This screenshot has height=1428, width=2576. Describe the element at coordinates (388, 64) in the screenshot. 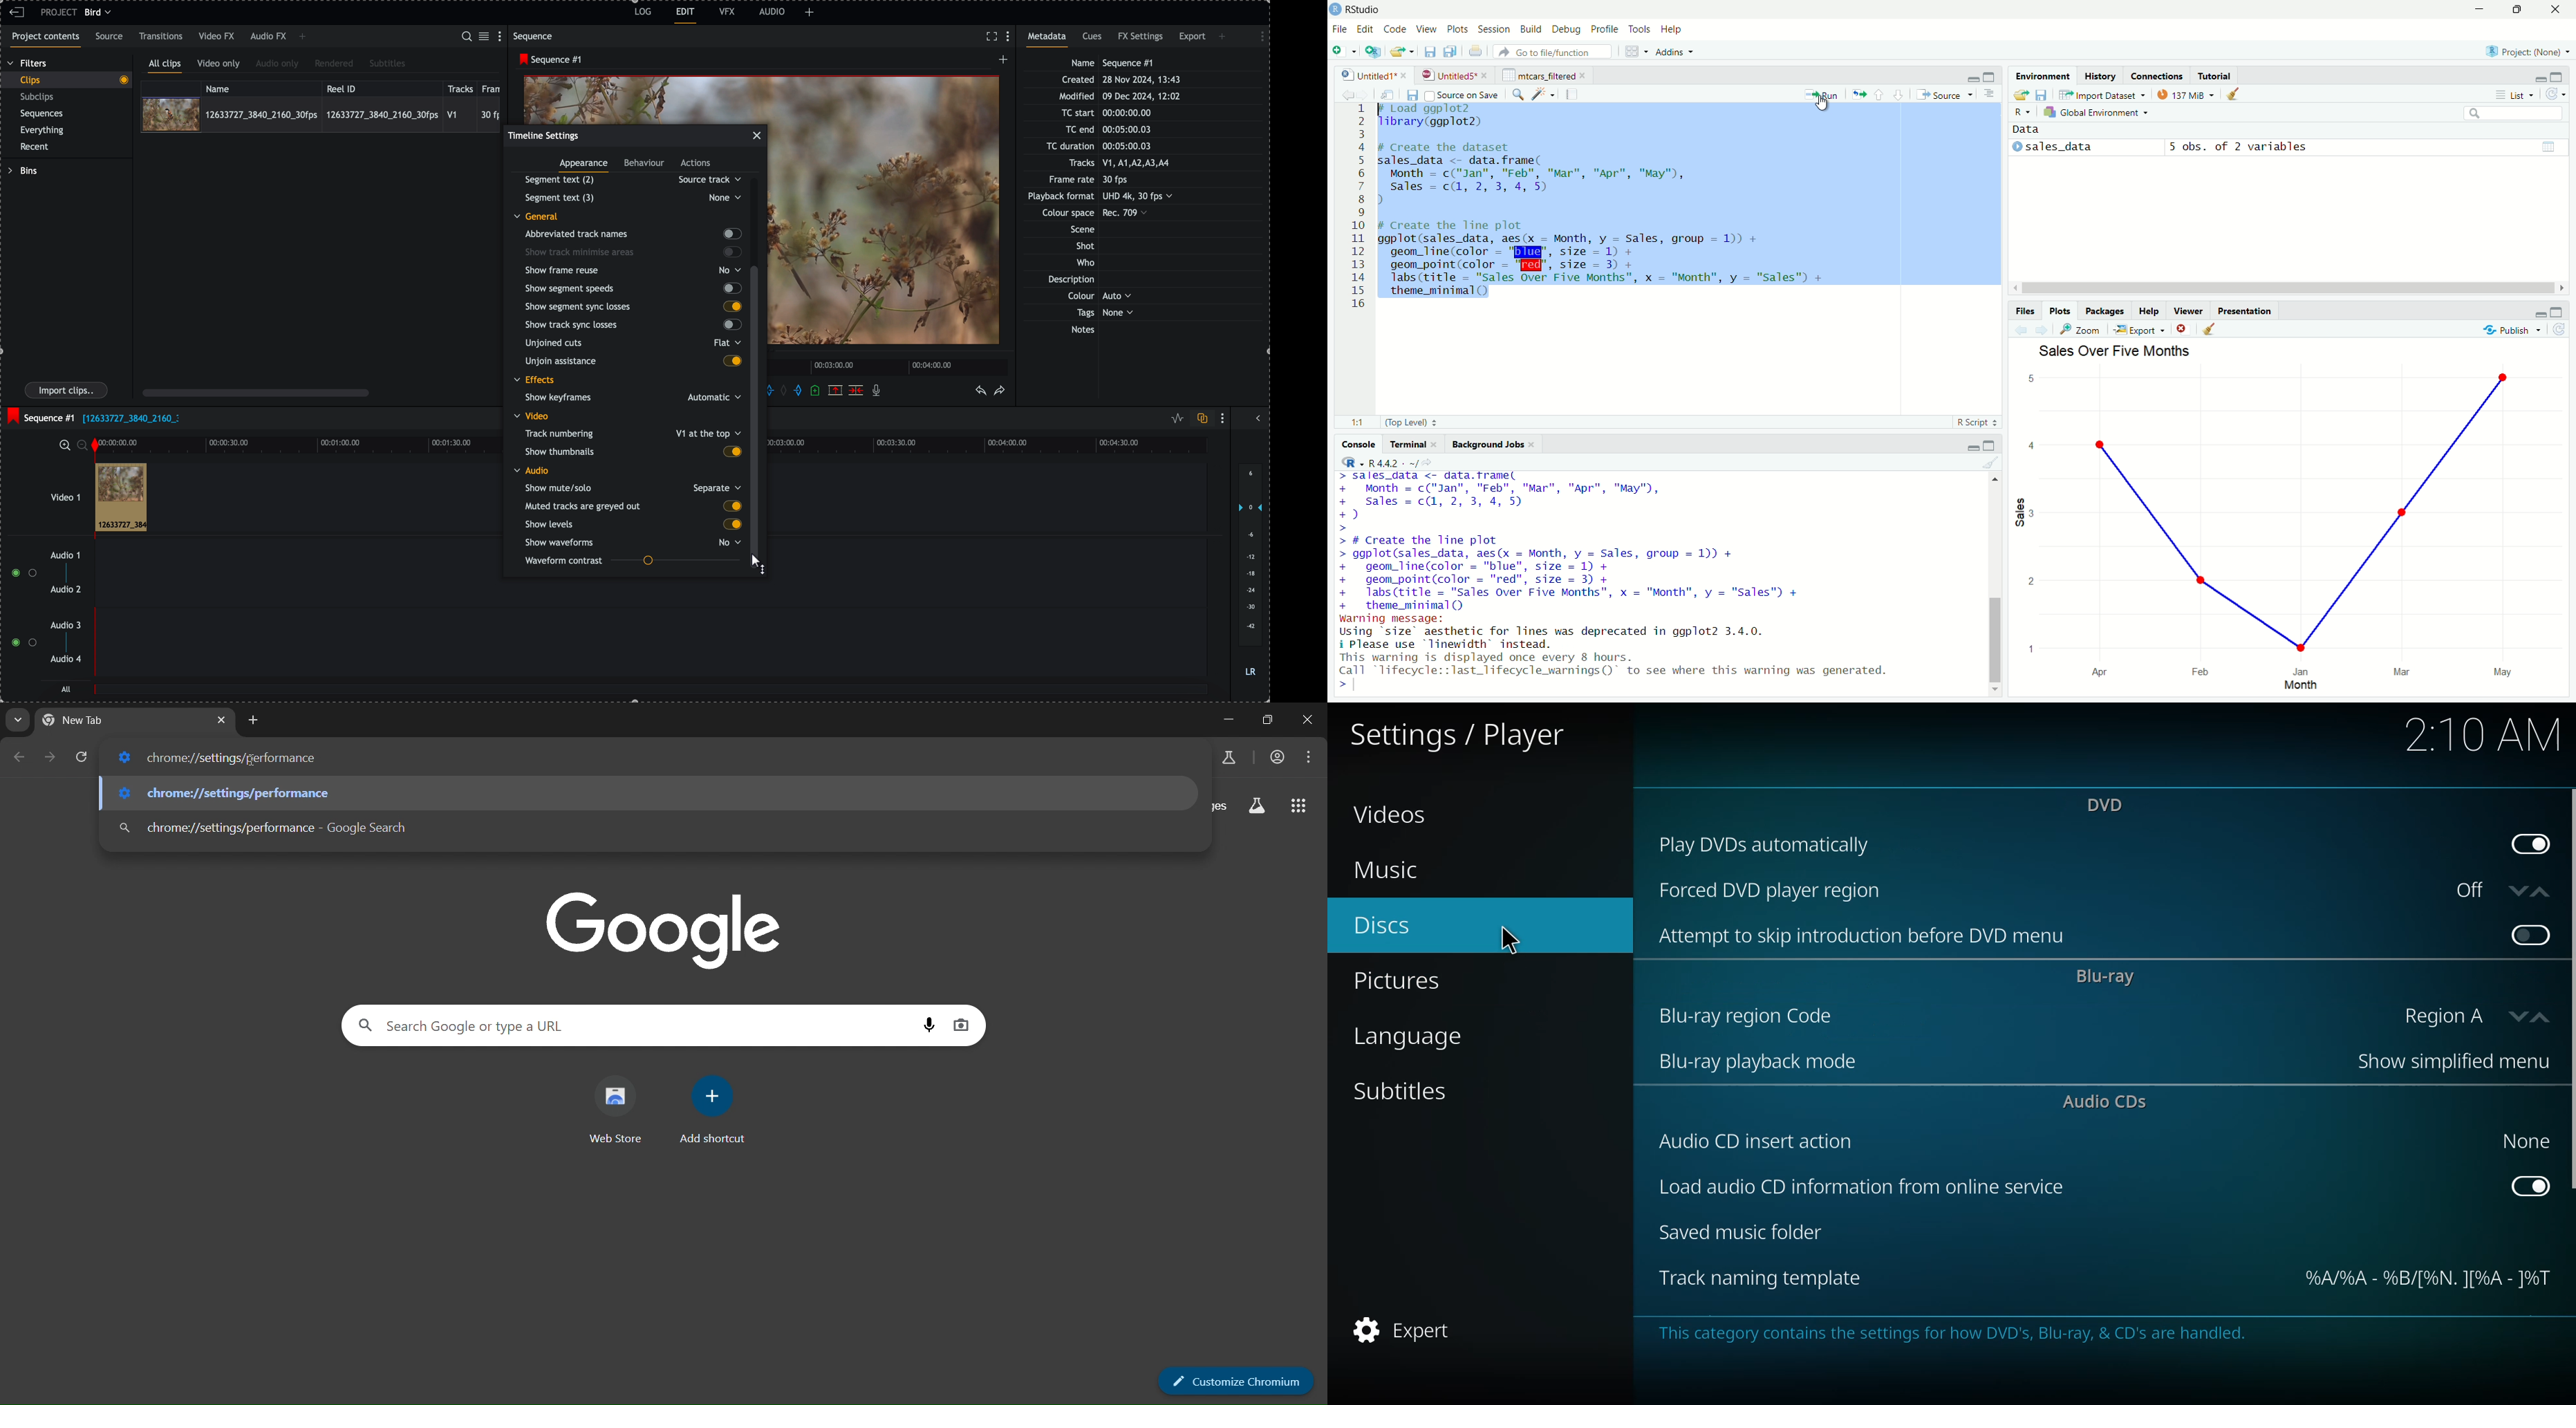

I see `subtitles` at that location.